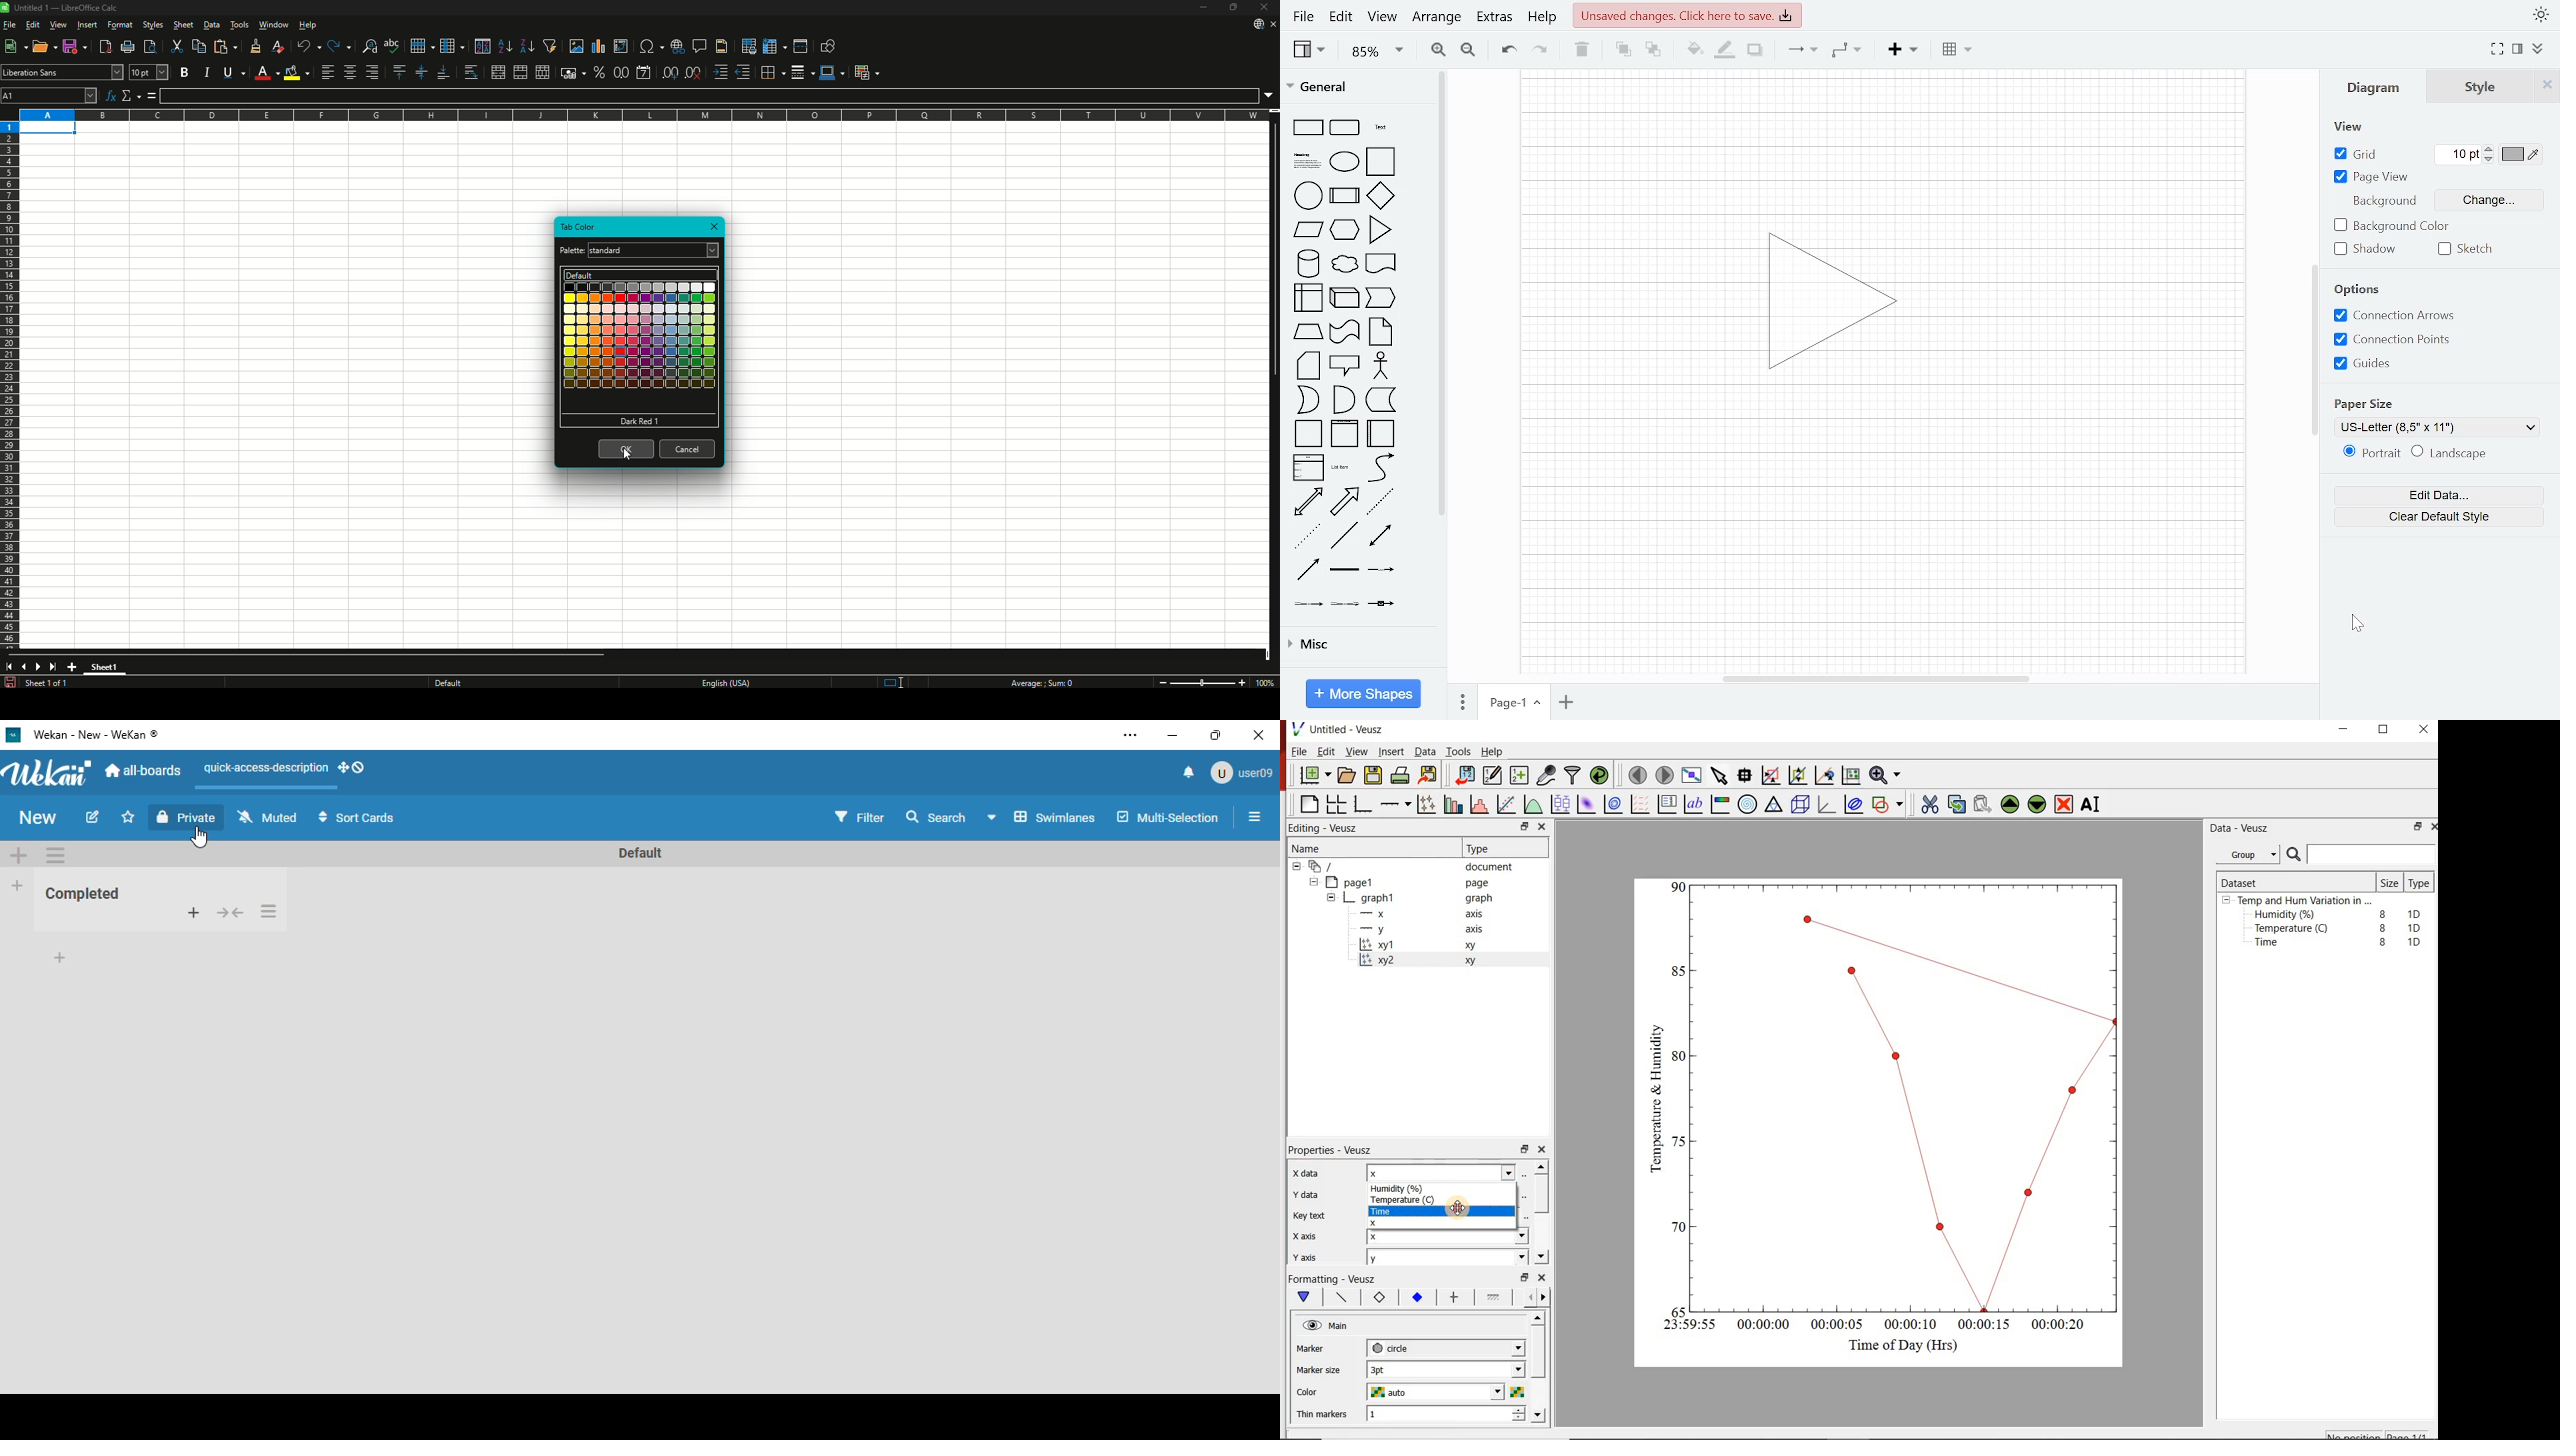  What do you see at coordinates (1847, 51) in the screenshot?
I see `` at bounding box center [1847, 51].